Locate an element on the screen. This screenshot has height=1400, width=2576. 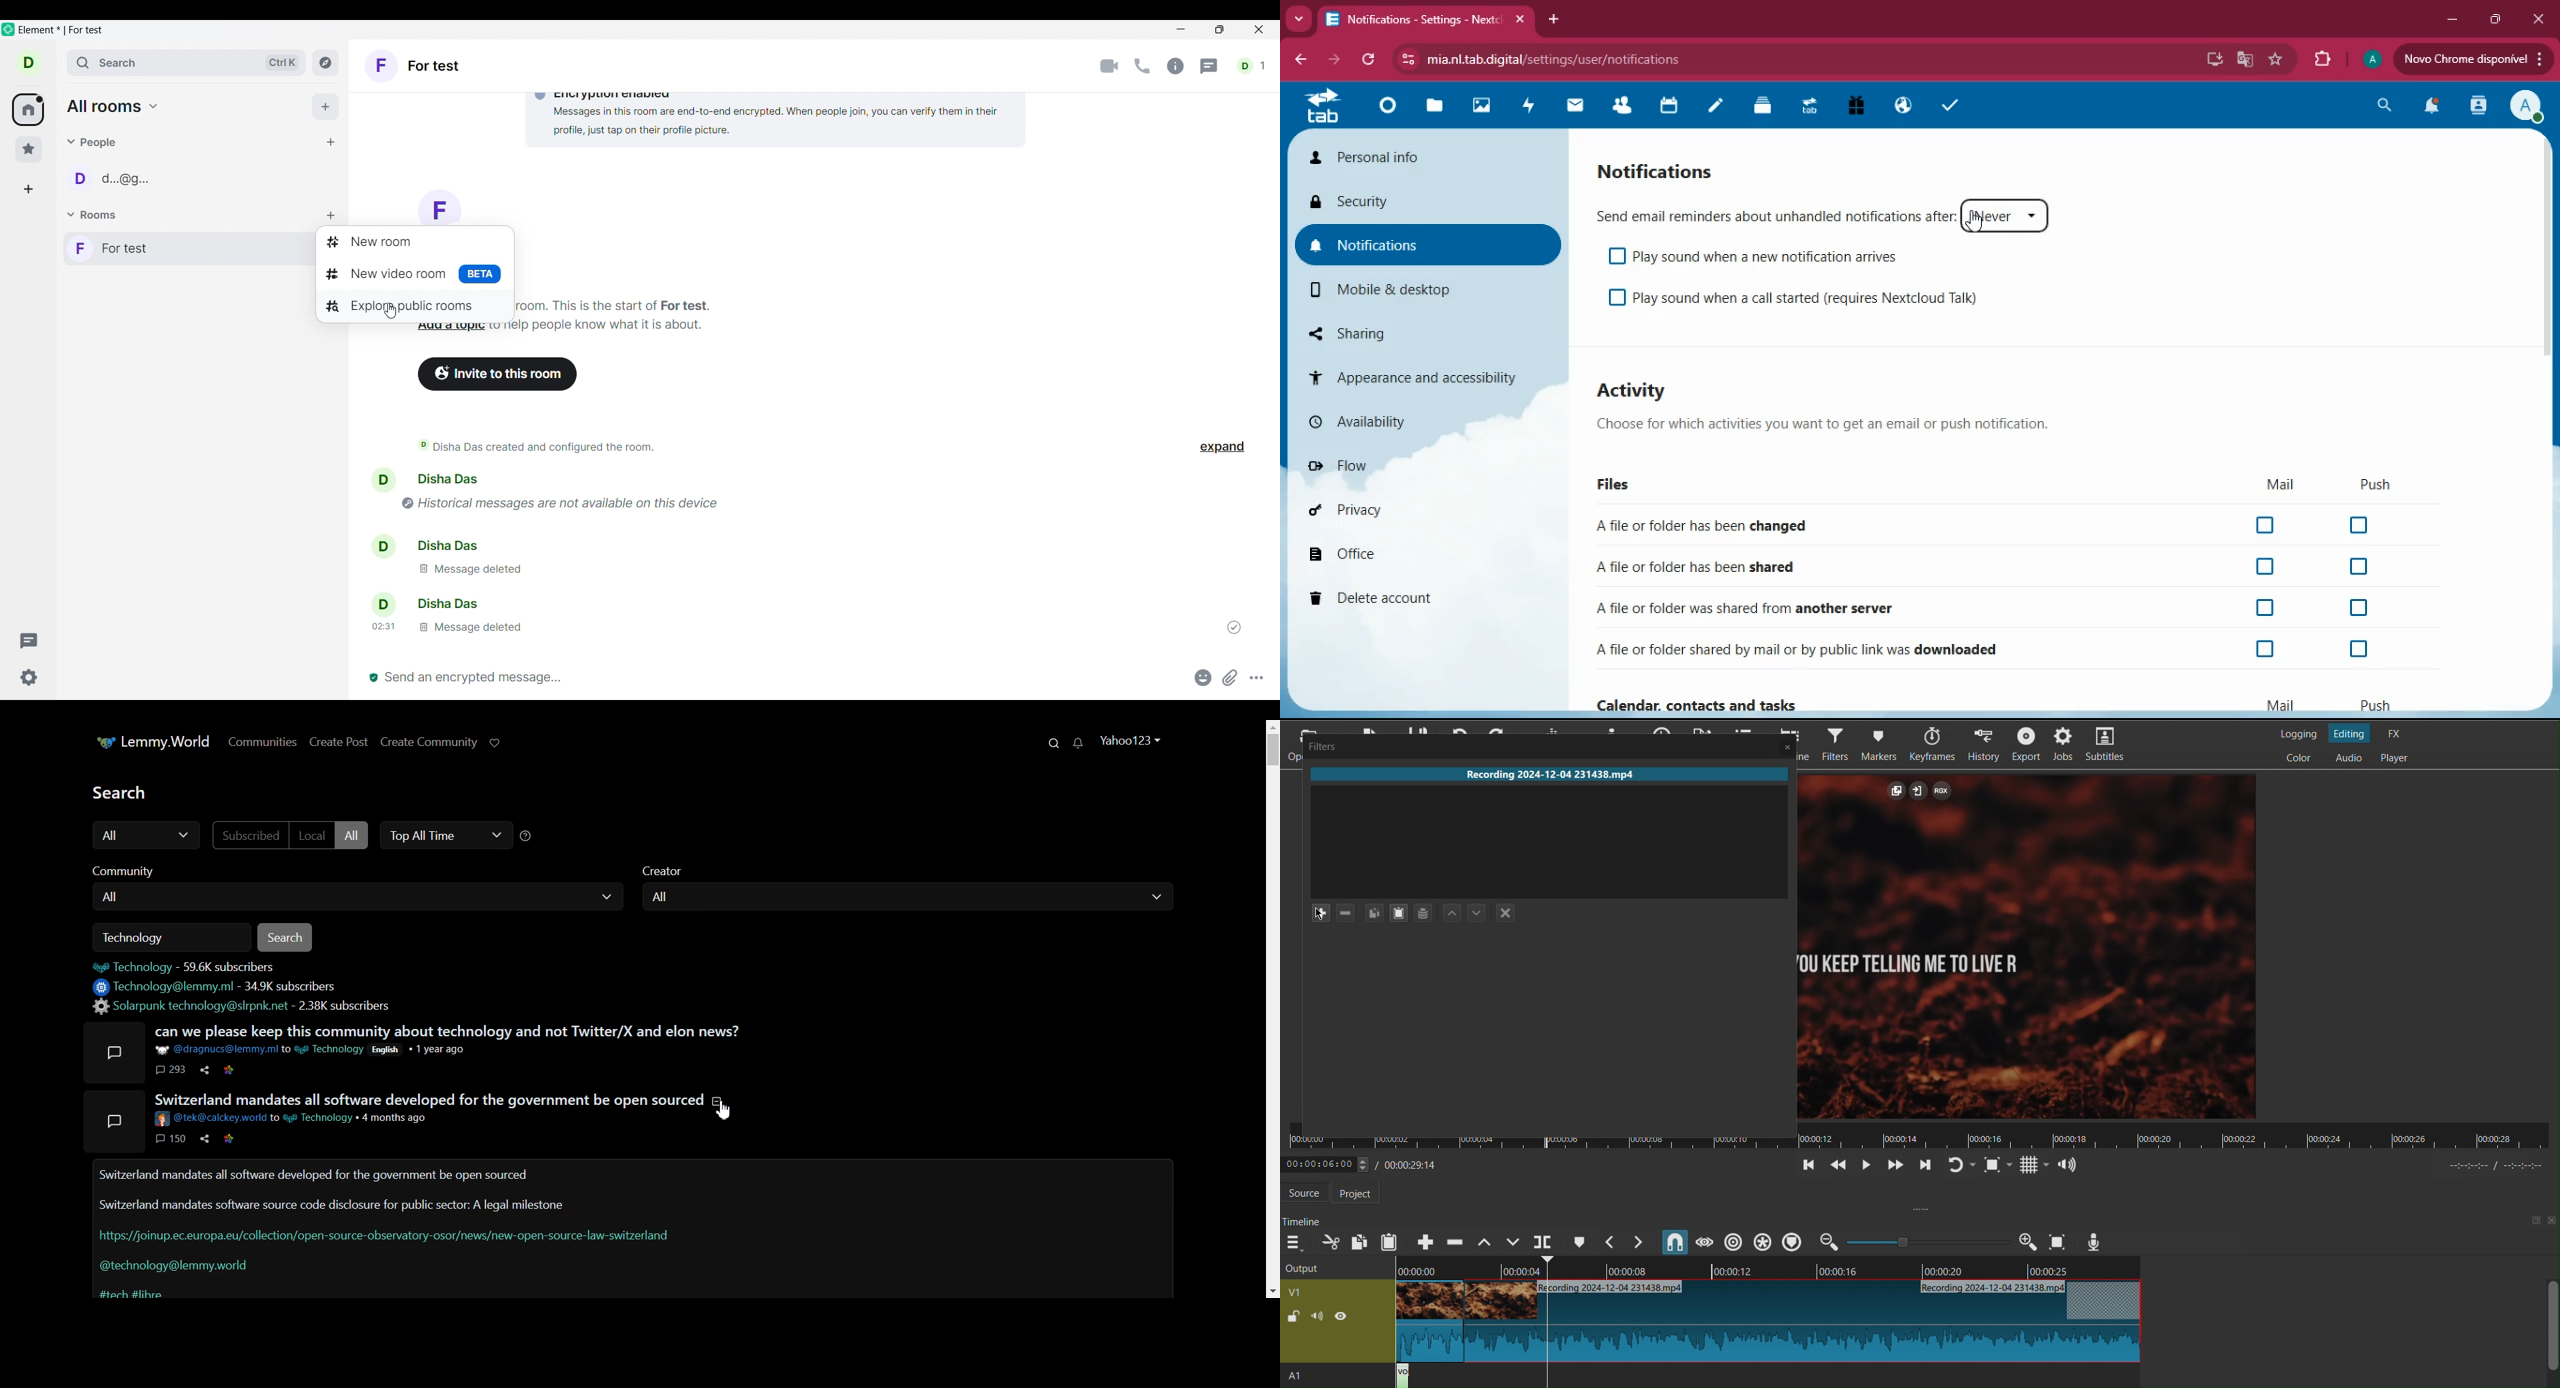
files is located at coordinates (1642, 483).